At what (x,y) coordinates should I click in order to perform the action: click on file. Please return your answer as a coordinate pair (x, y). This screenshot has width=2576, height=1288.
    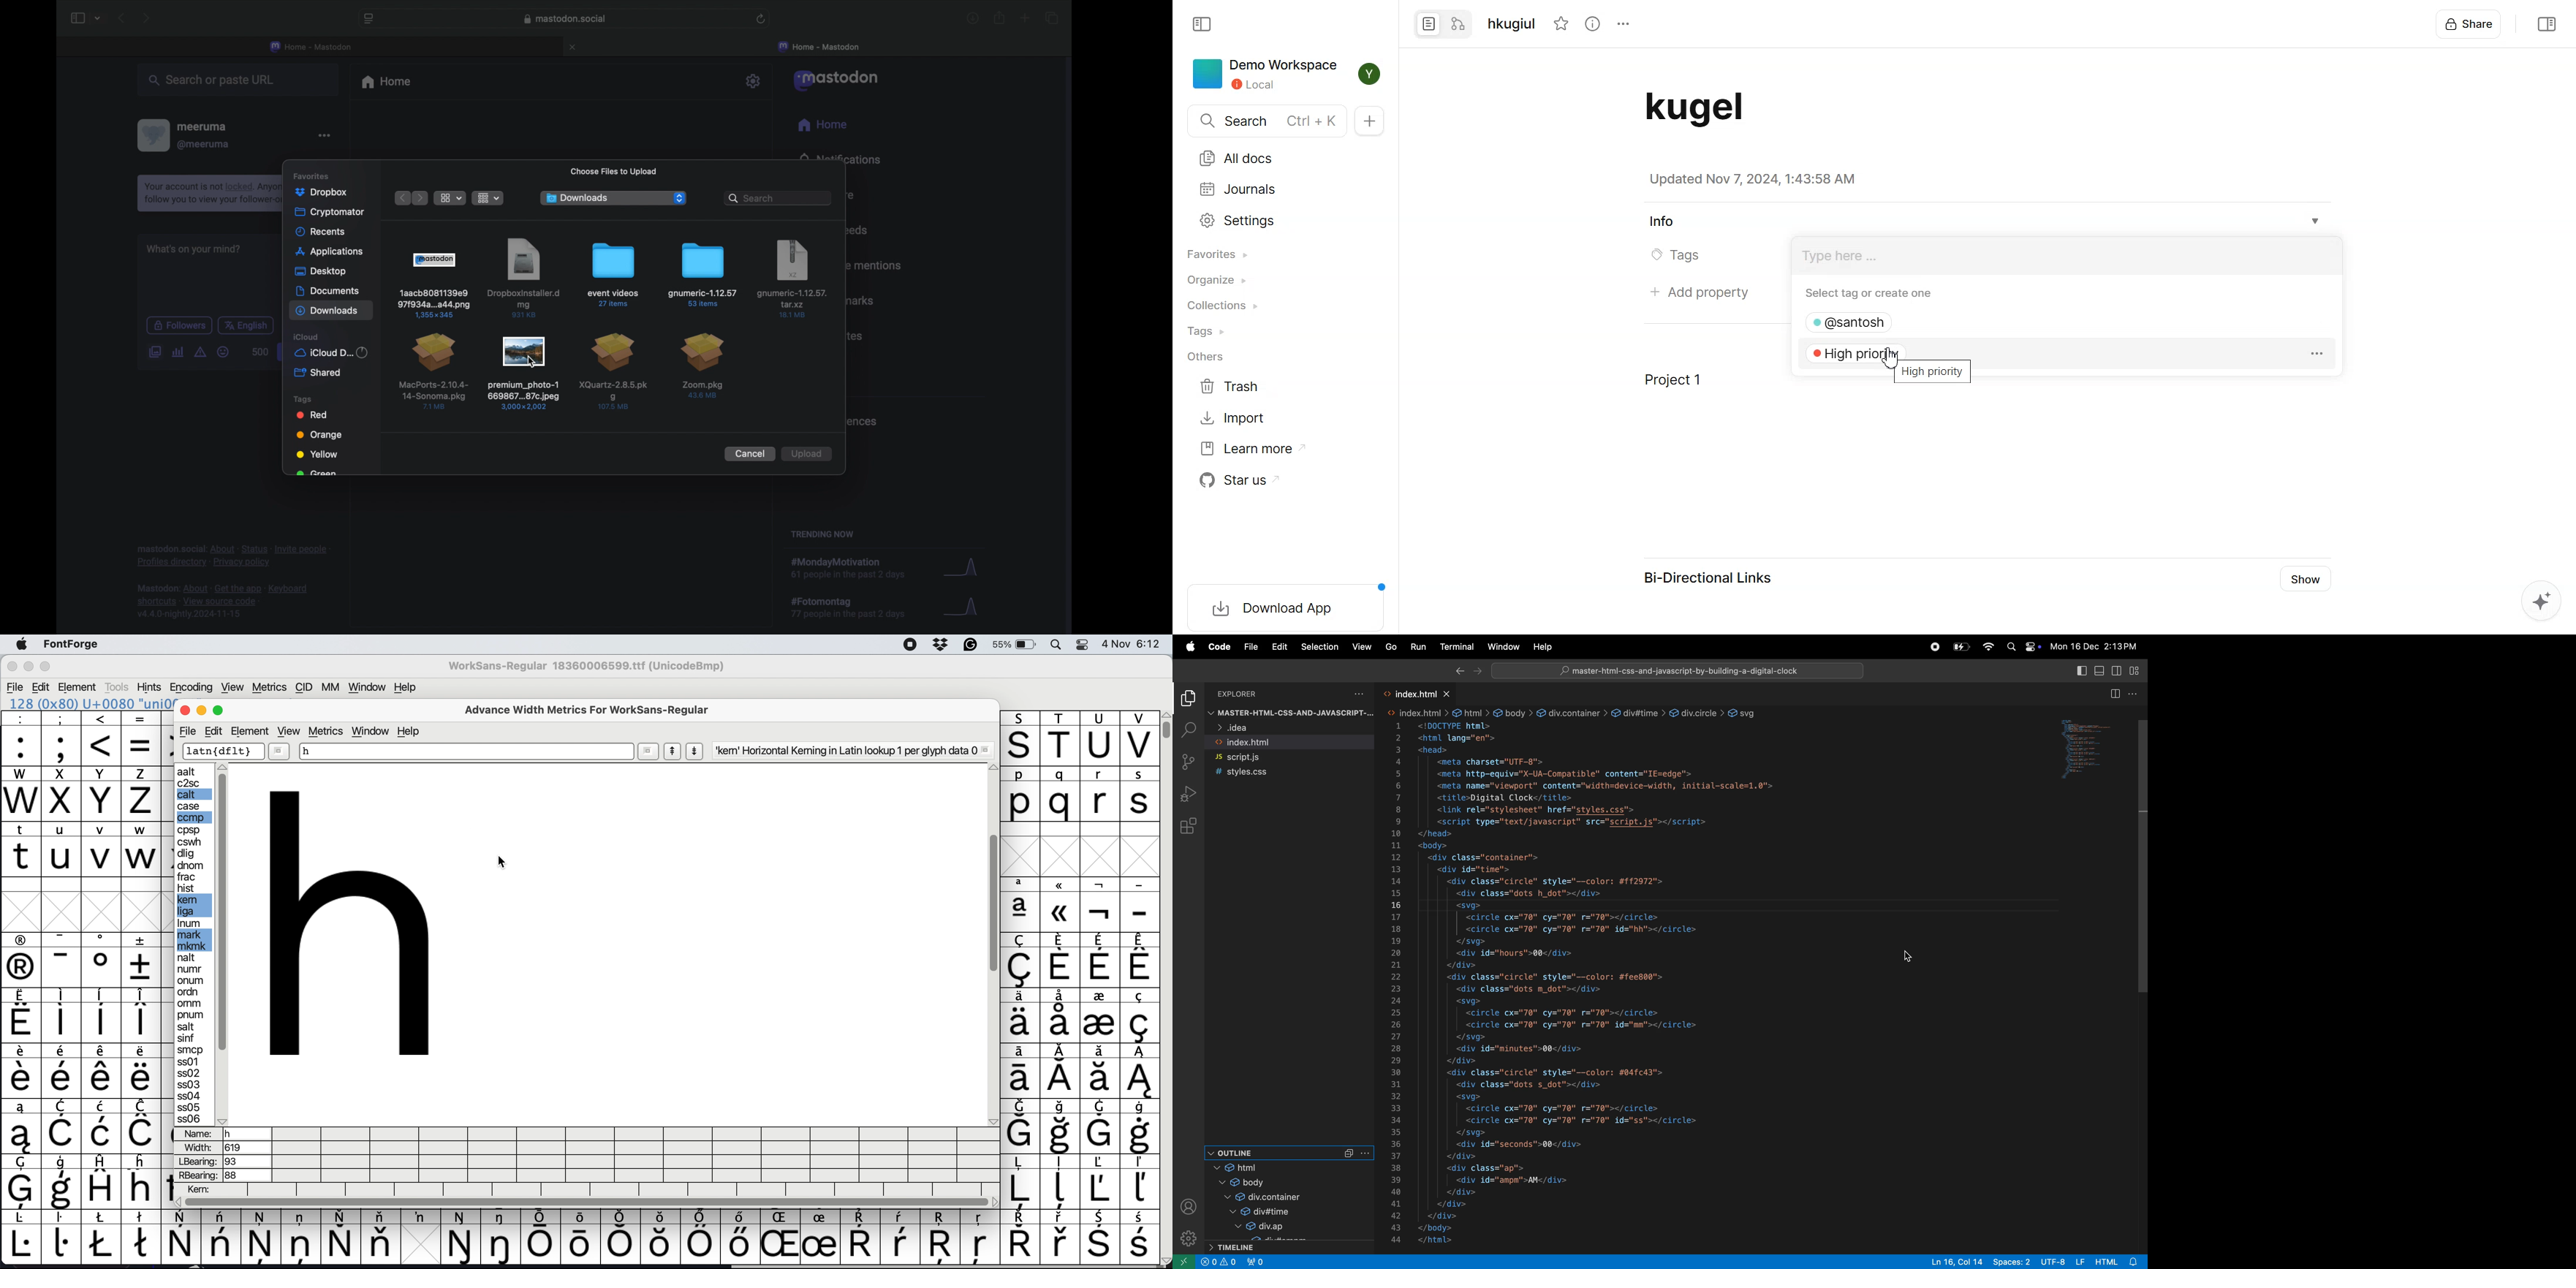
    Looking at the image, I should click on (1249, 648).